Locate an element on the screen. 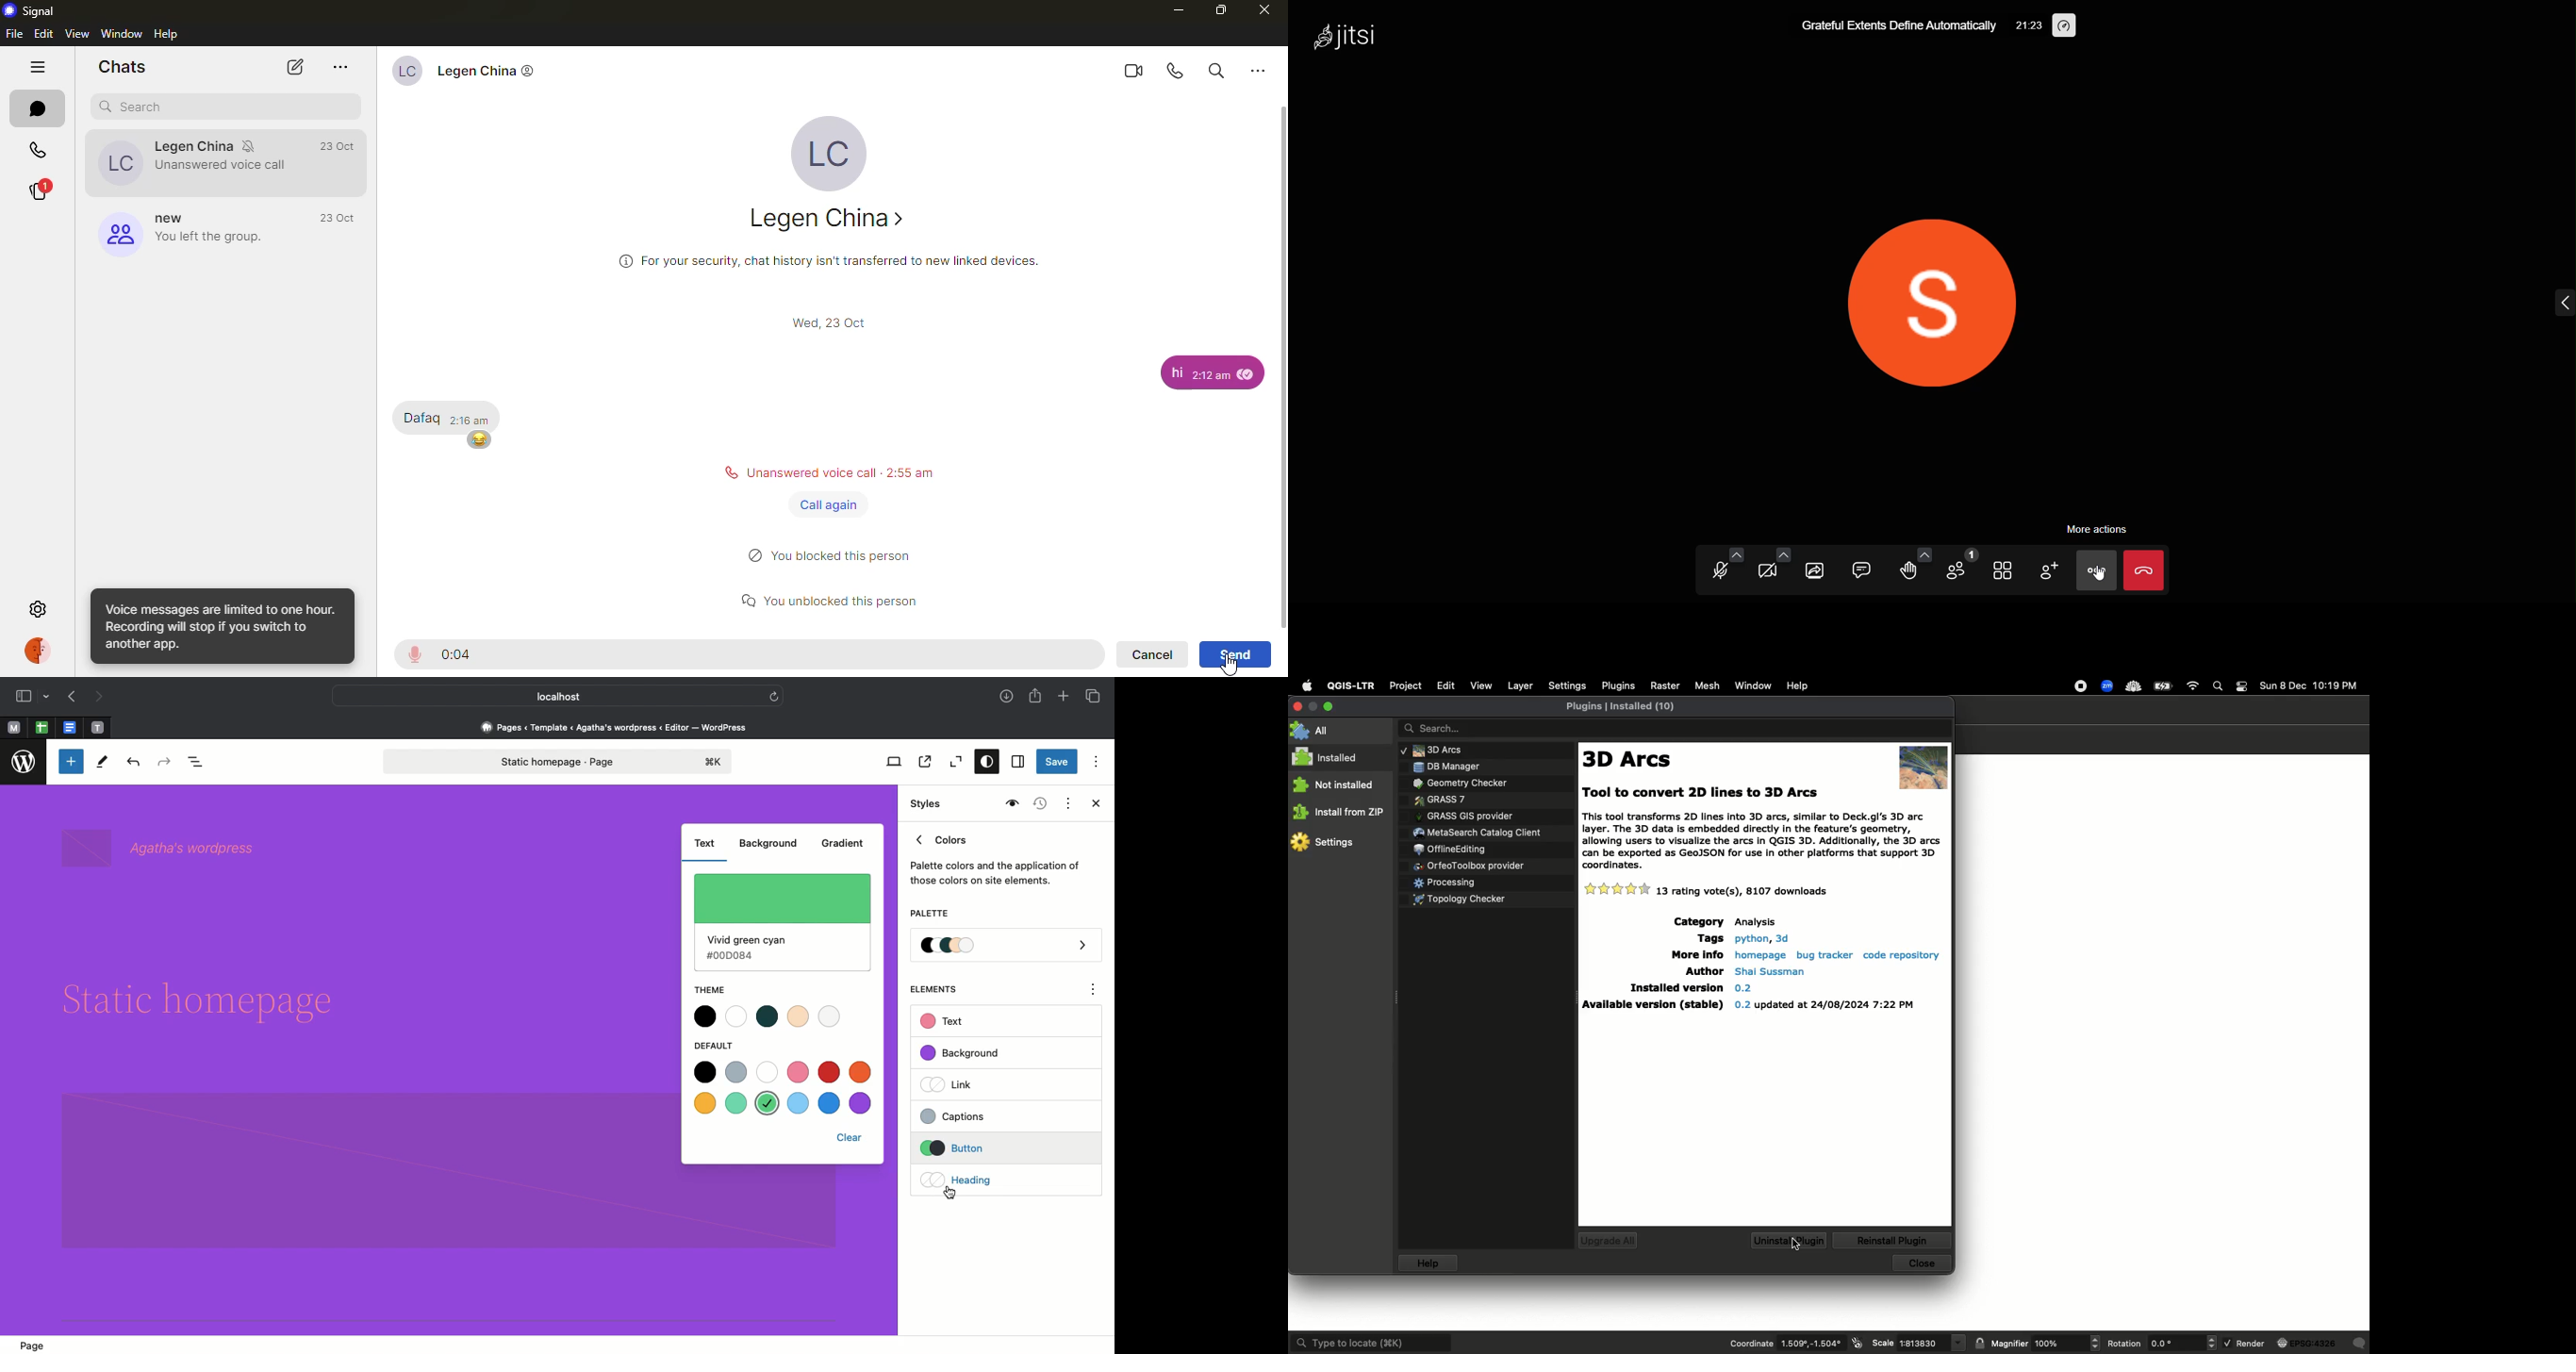  Edit is located at coordinates (1445, 685).